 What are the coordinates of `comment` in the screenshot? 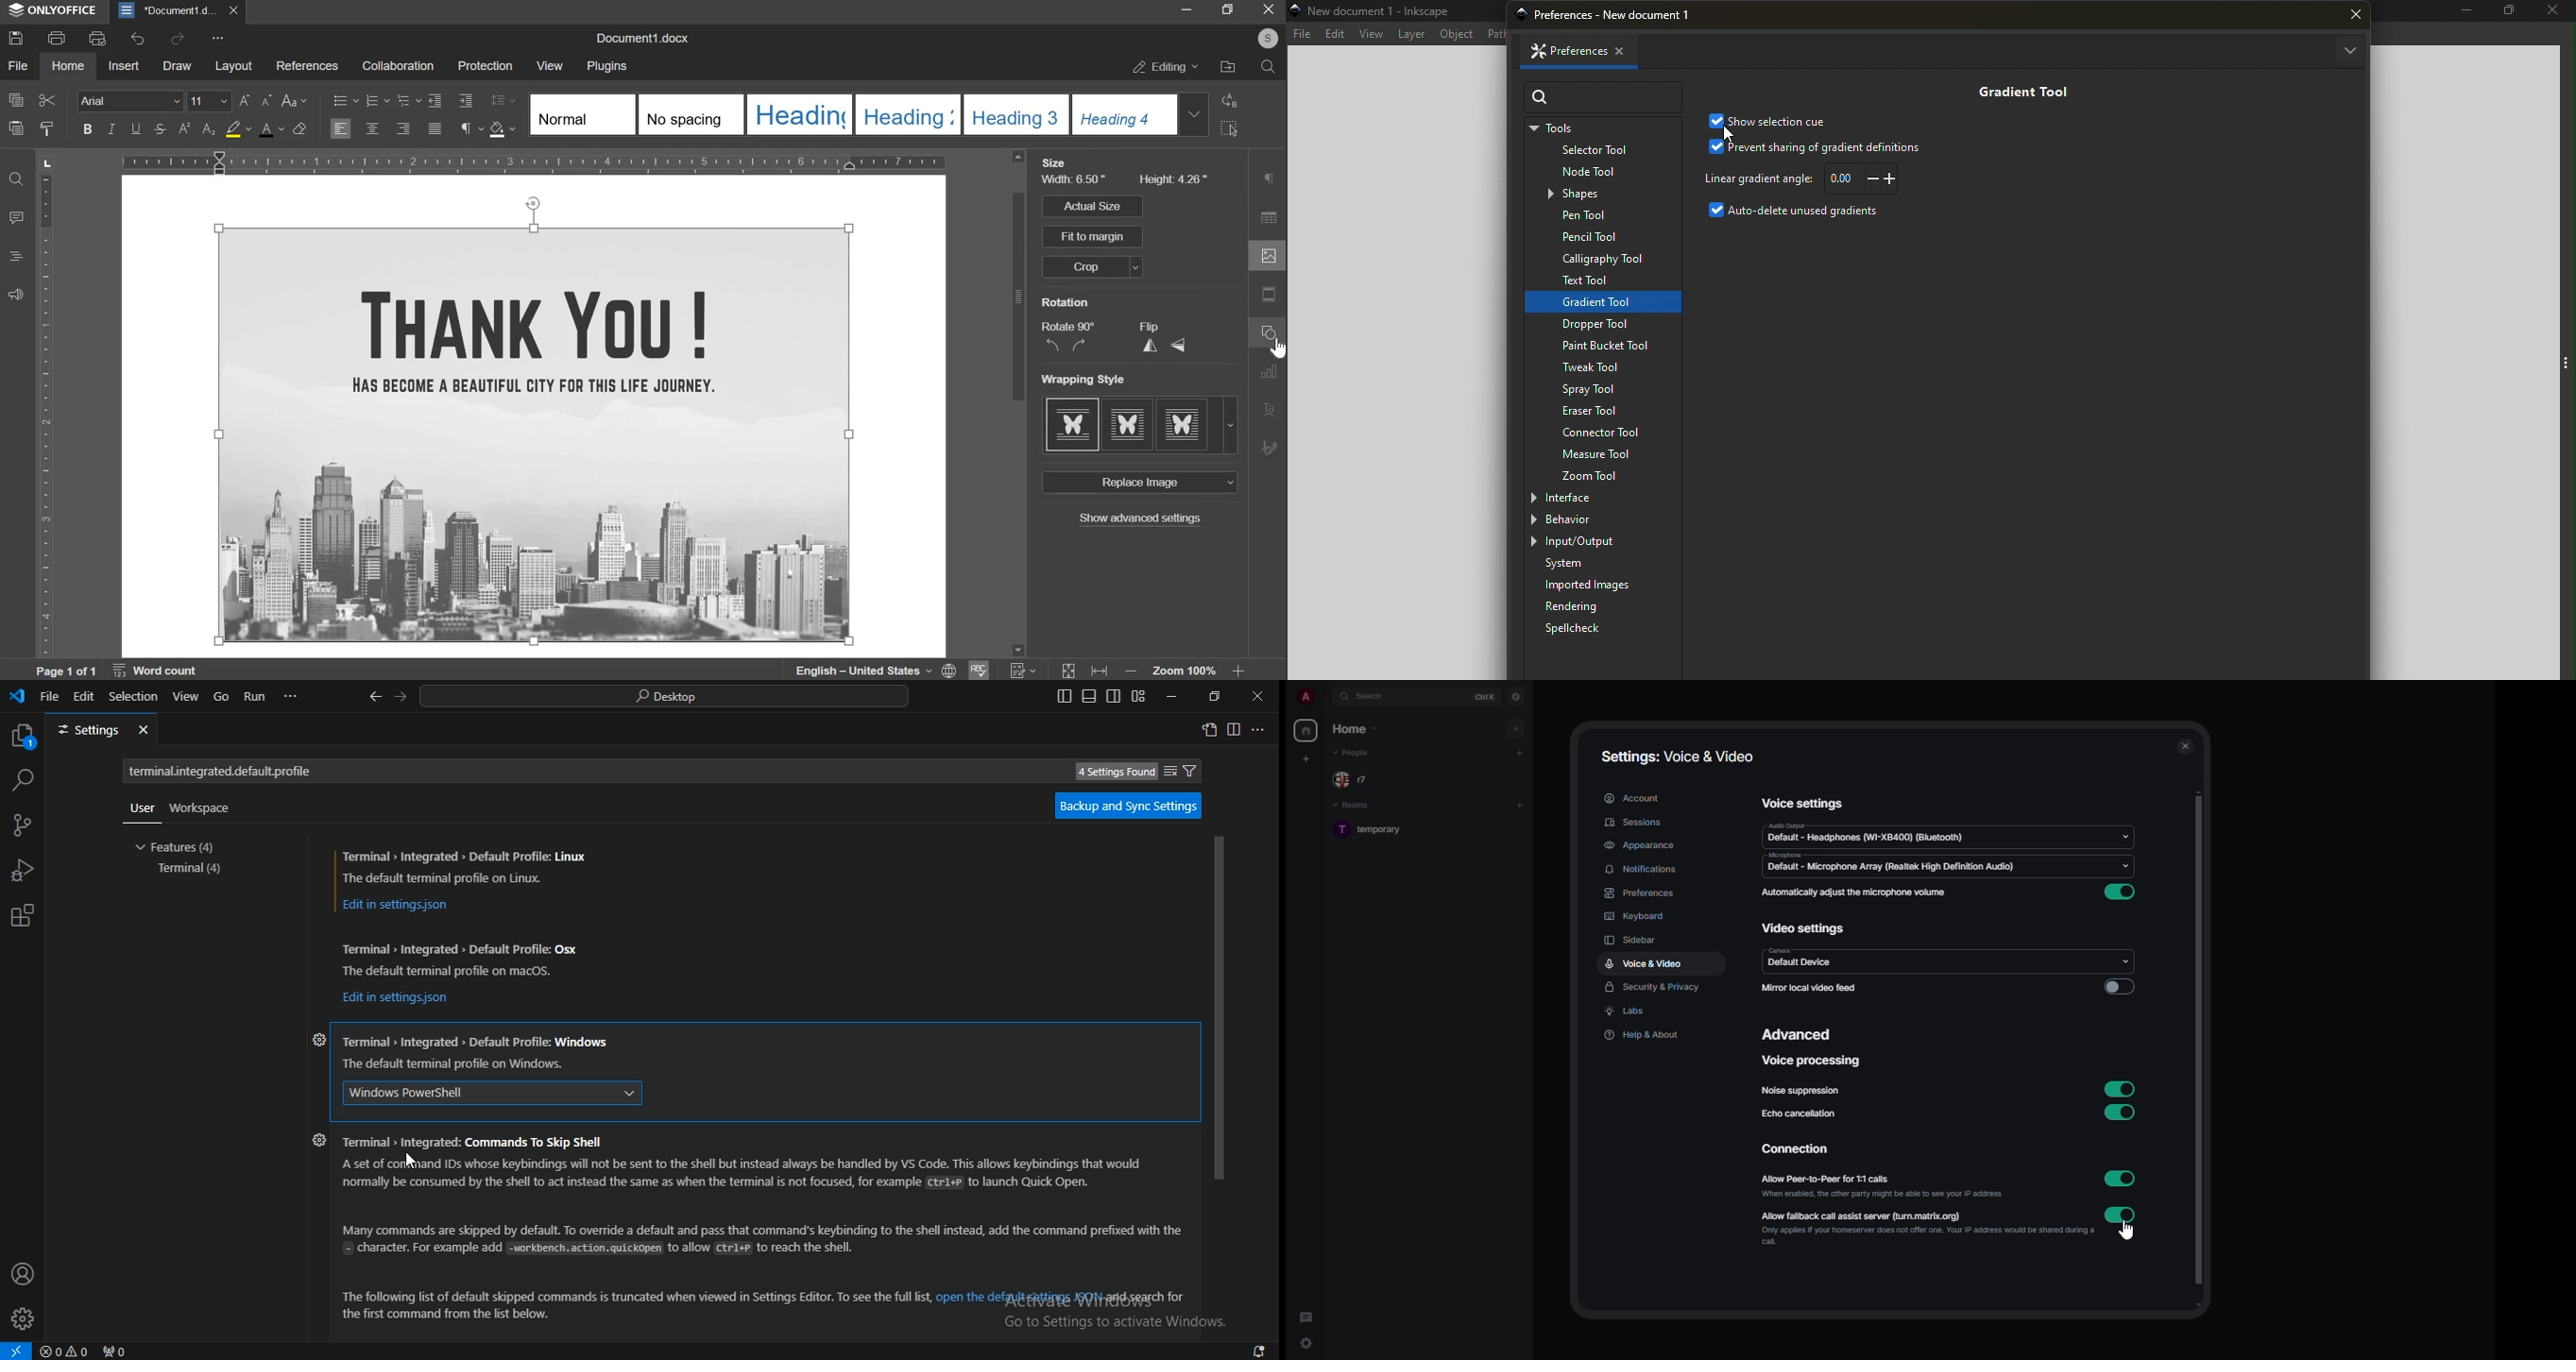 It's located at (17, 218).